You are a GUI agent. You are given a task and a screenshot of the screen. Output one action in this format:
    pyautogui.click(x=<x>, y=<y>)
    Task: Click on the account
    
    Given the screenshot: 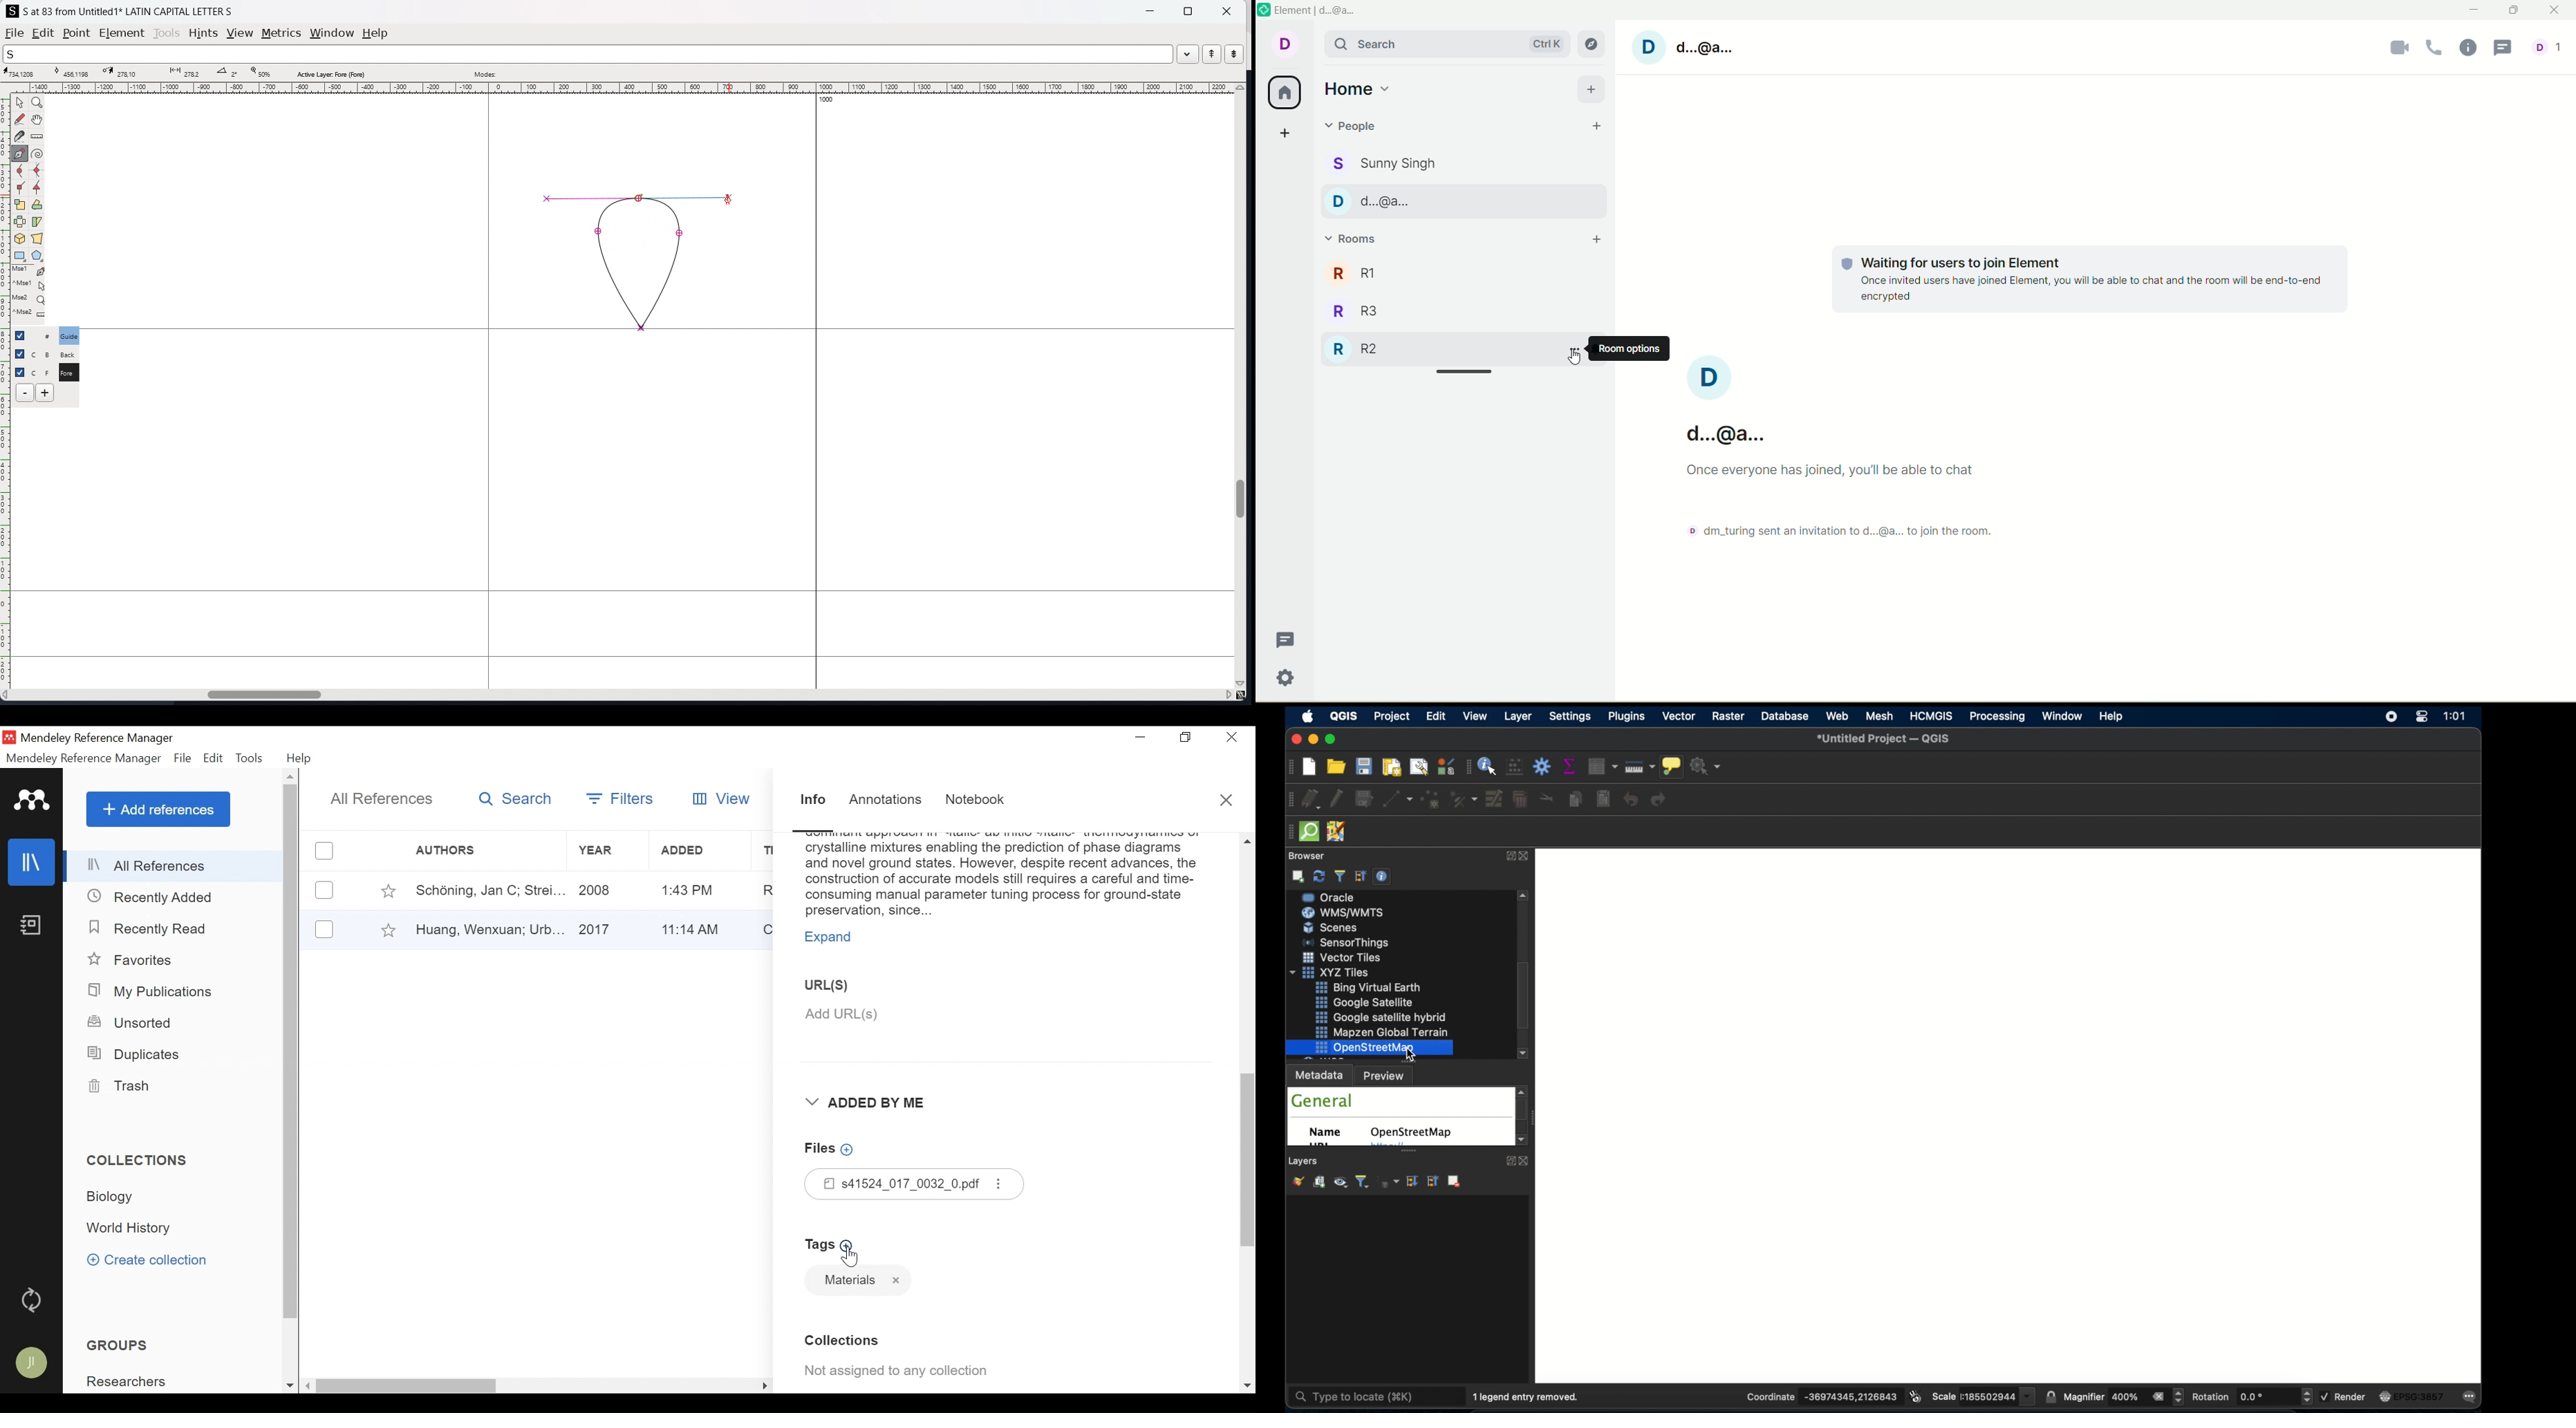 What is the action you would take?
    pyautogui.click(x=1284, y=42)
    